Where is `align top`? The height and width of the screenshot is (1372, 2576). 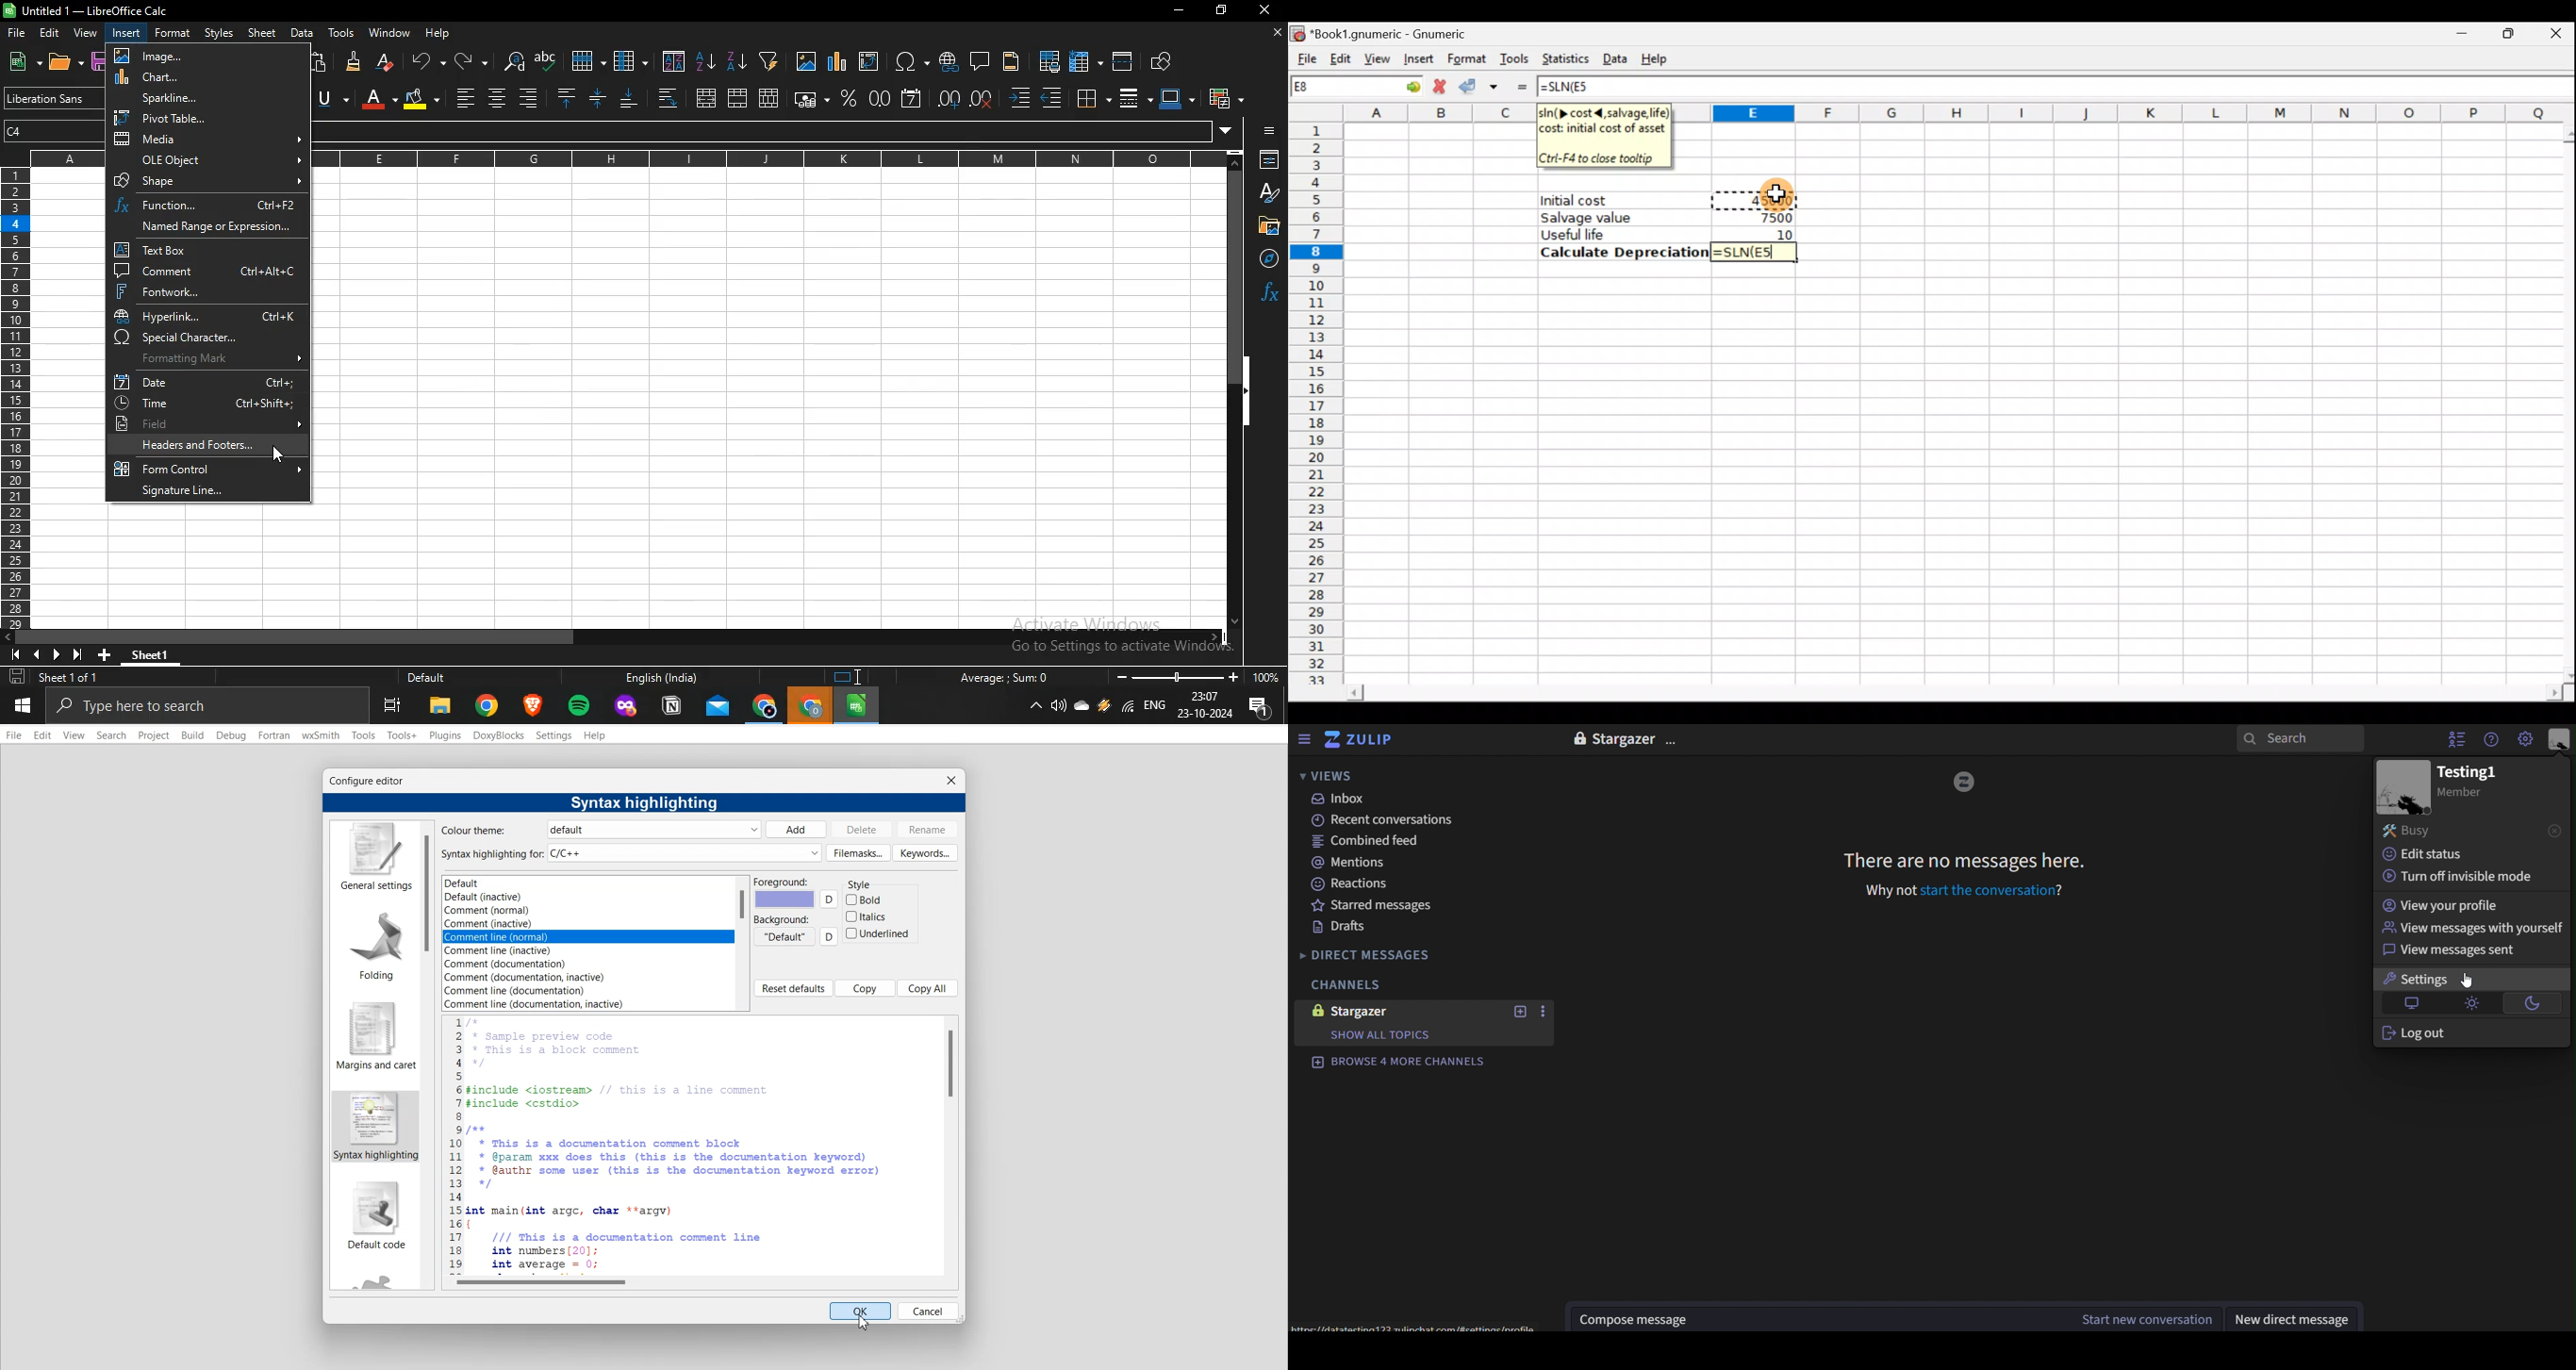
align top is located at coordinates (566, 98).